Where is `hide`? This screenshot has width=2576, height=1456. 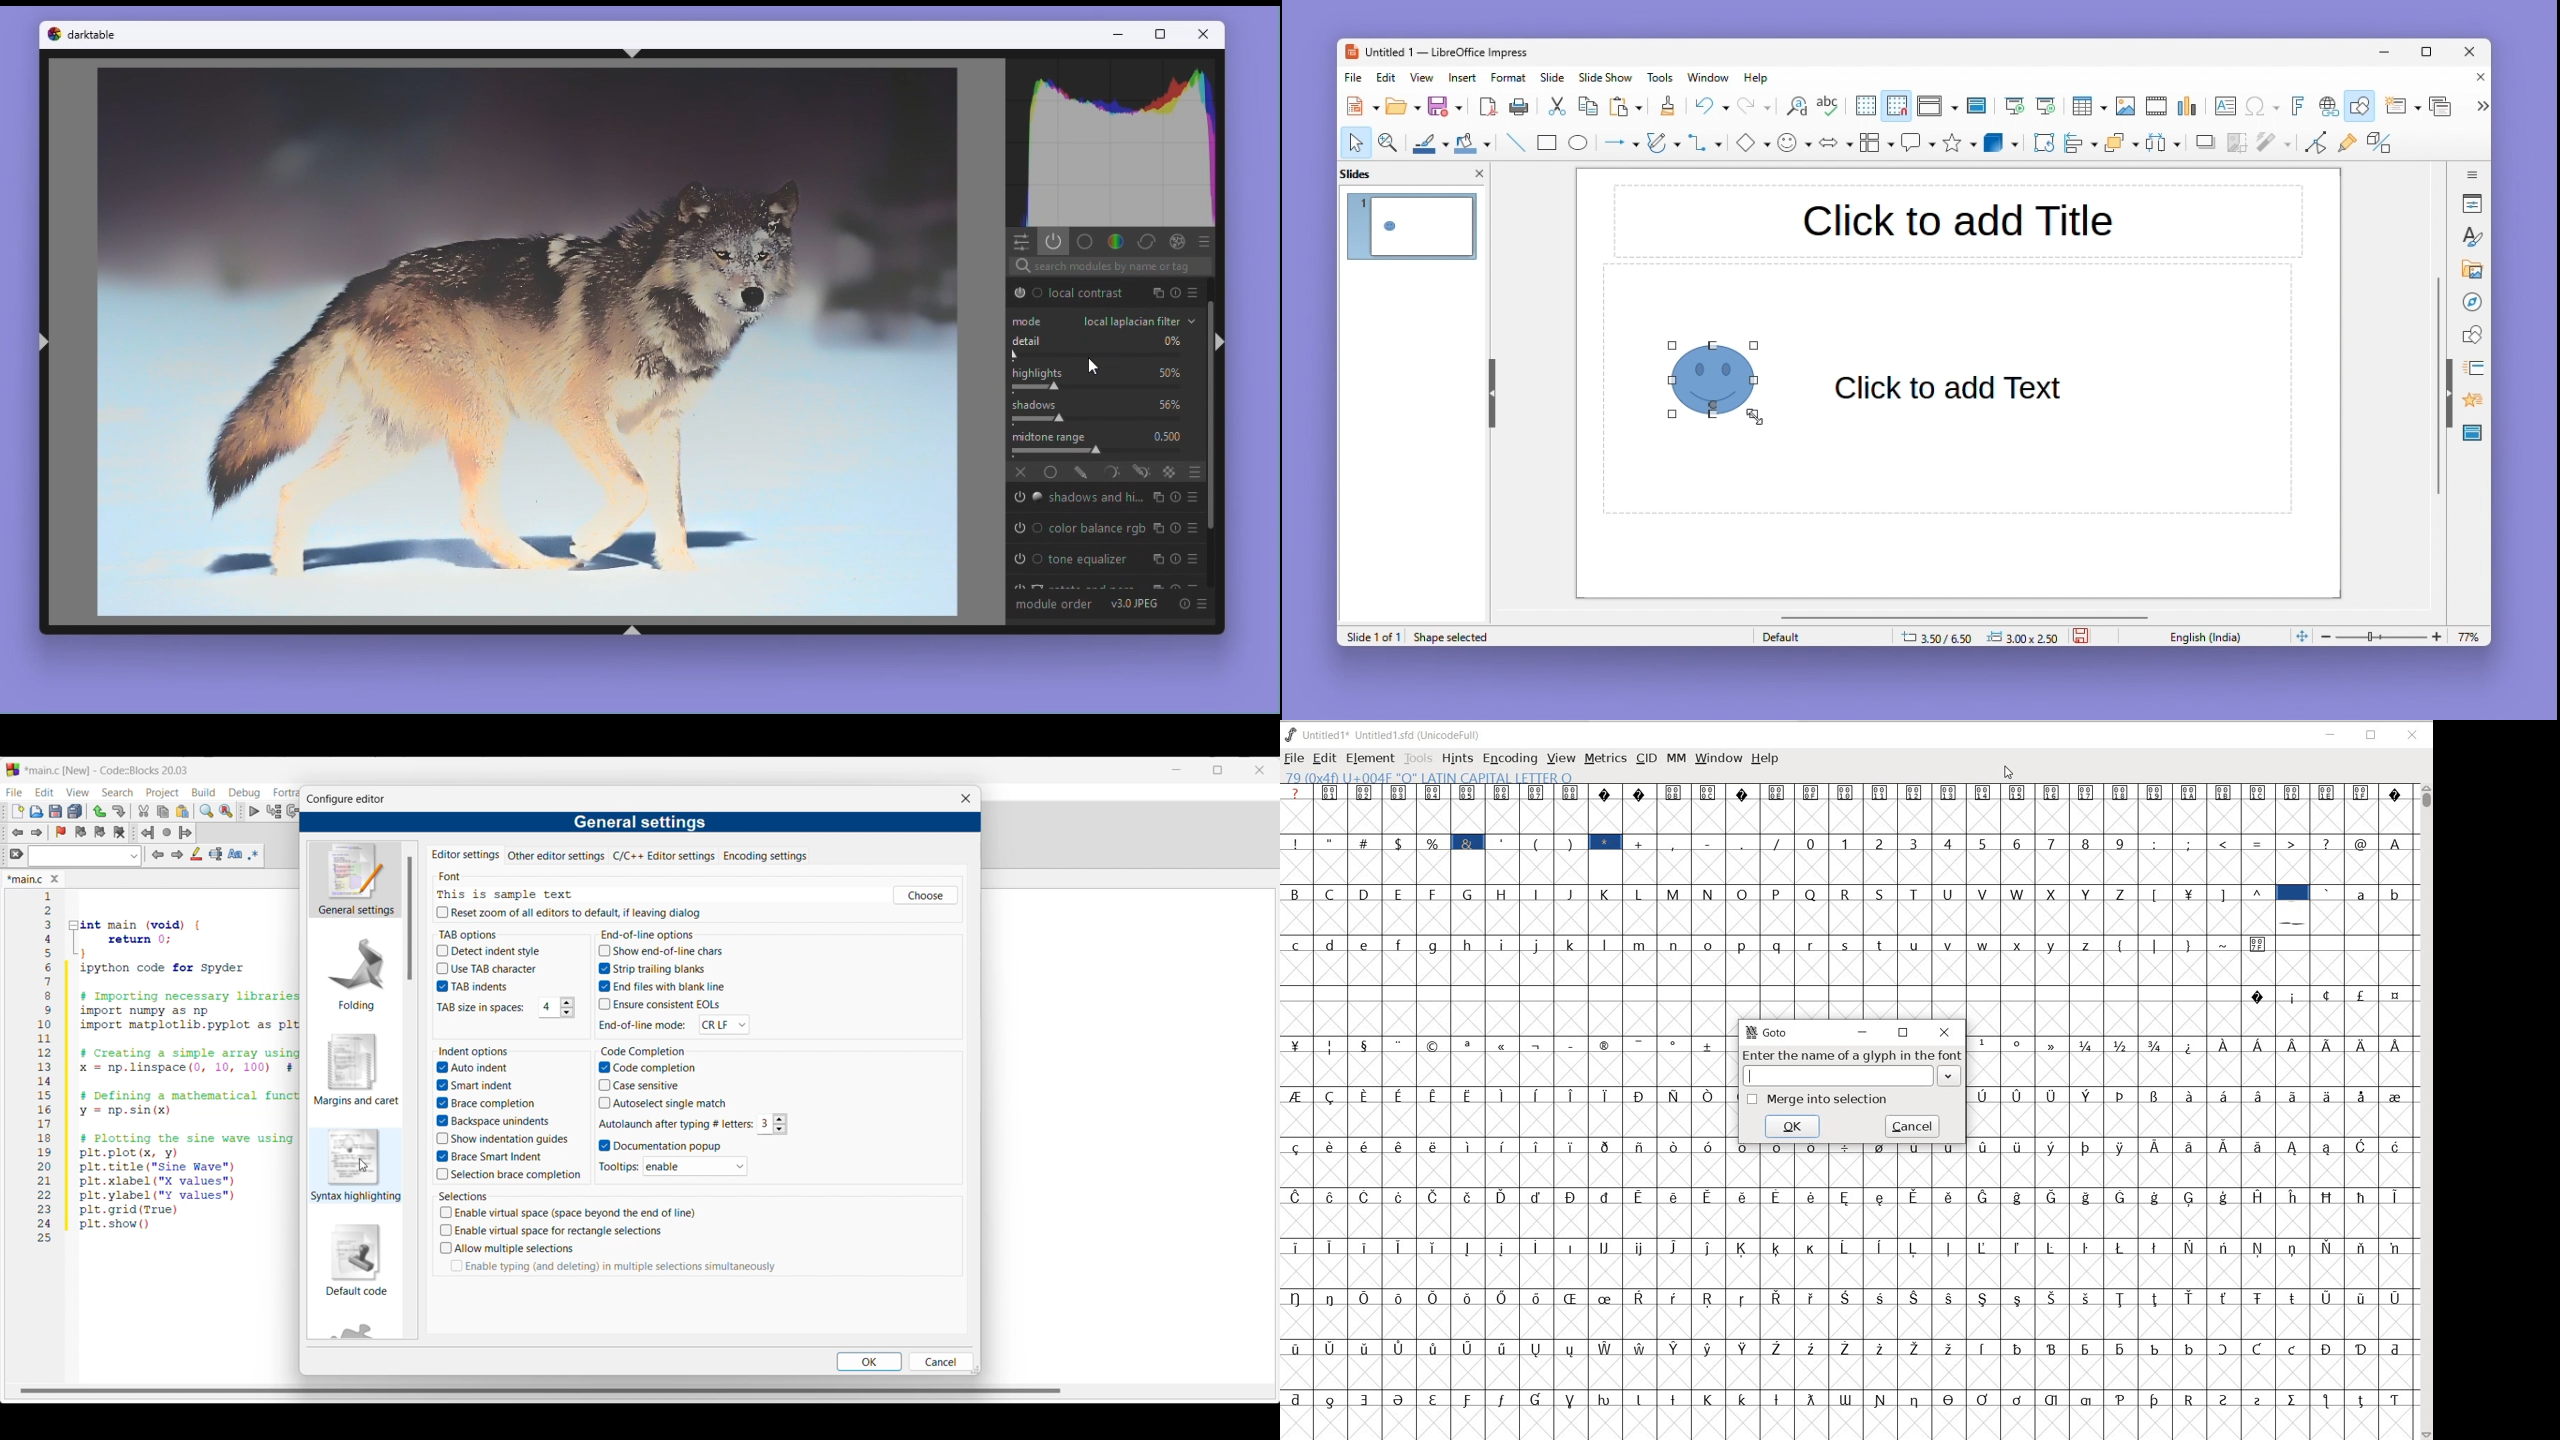
hide is located at coordinates (1490, 389).